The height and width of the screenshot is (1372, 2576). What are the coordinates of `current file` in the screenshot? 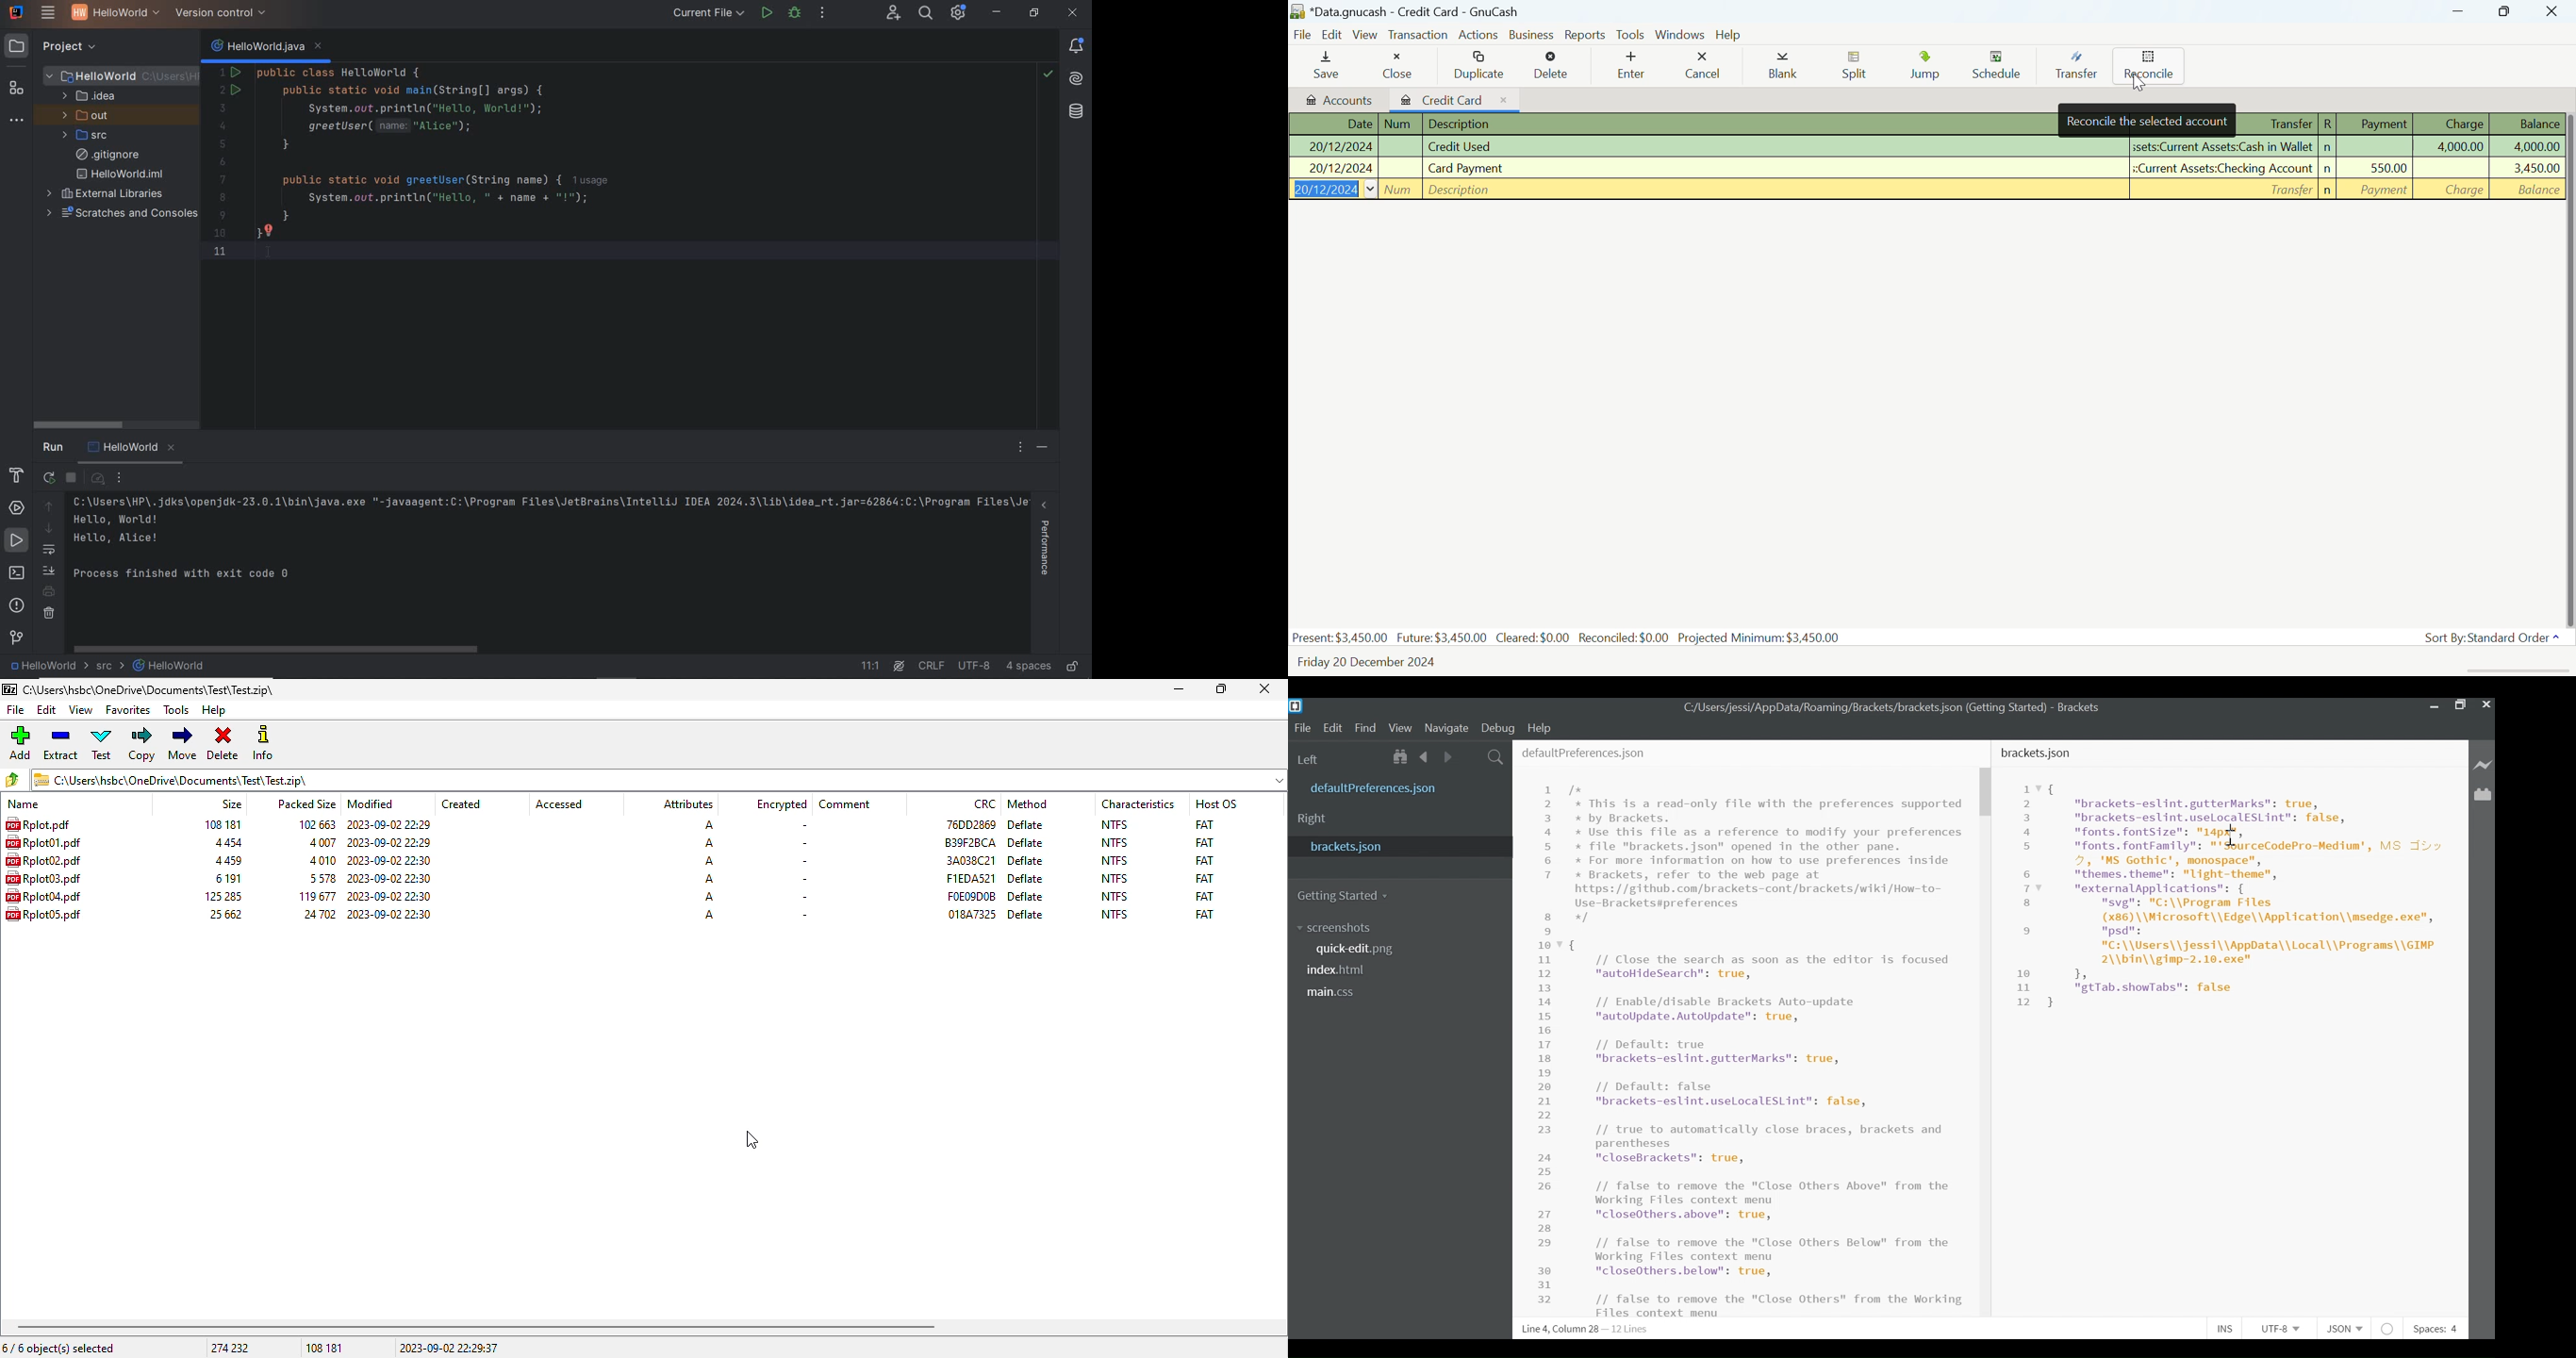 It's located at (707, 12).